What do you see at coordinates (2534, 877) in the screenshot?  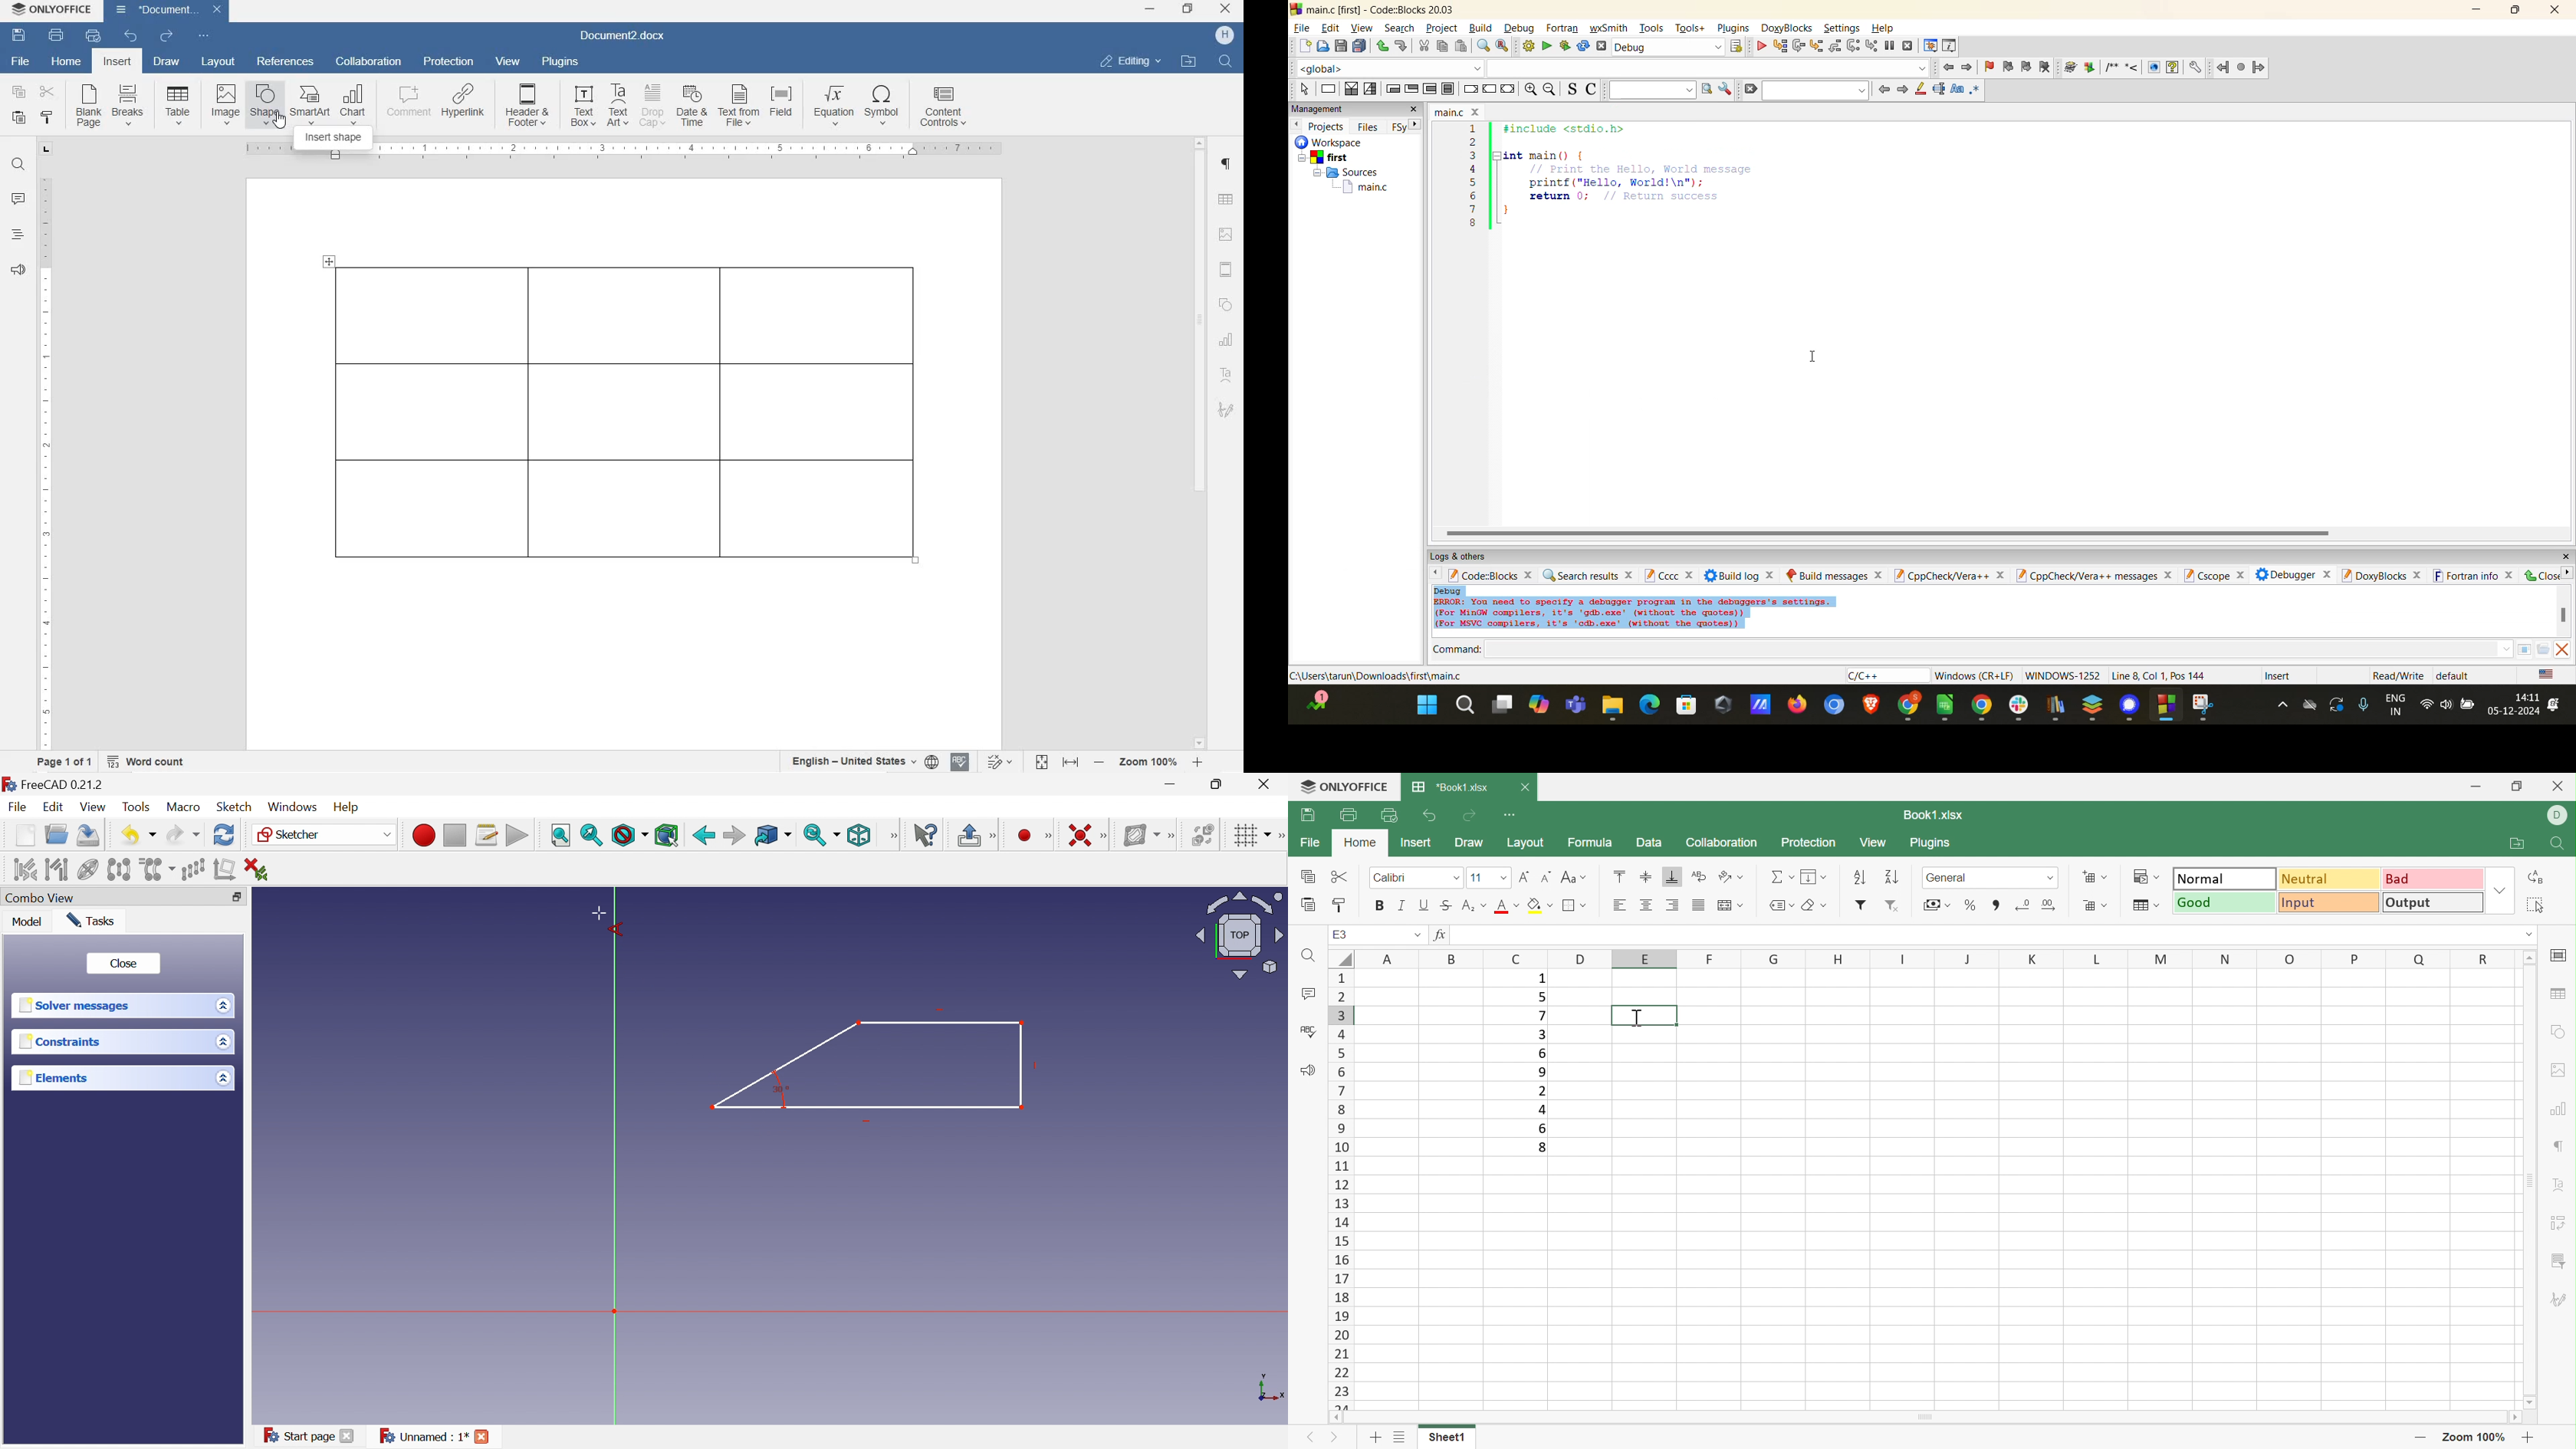 I see `Replace` at bounding box center [2534, 877].